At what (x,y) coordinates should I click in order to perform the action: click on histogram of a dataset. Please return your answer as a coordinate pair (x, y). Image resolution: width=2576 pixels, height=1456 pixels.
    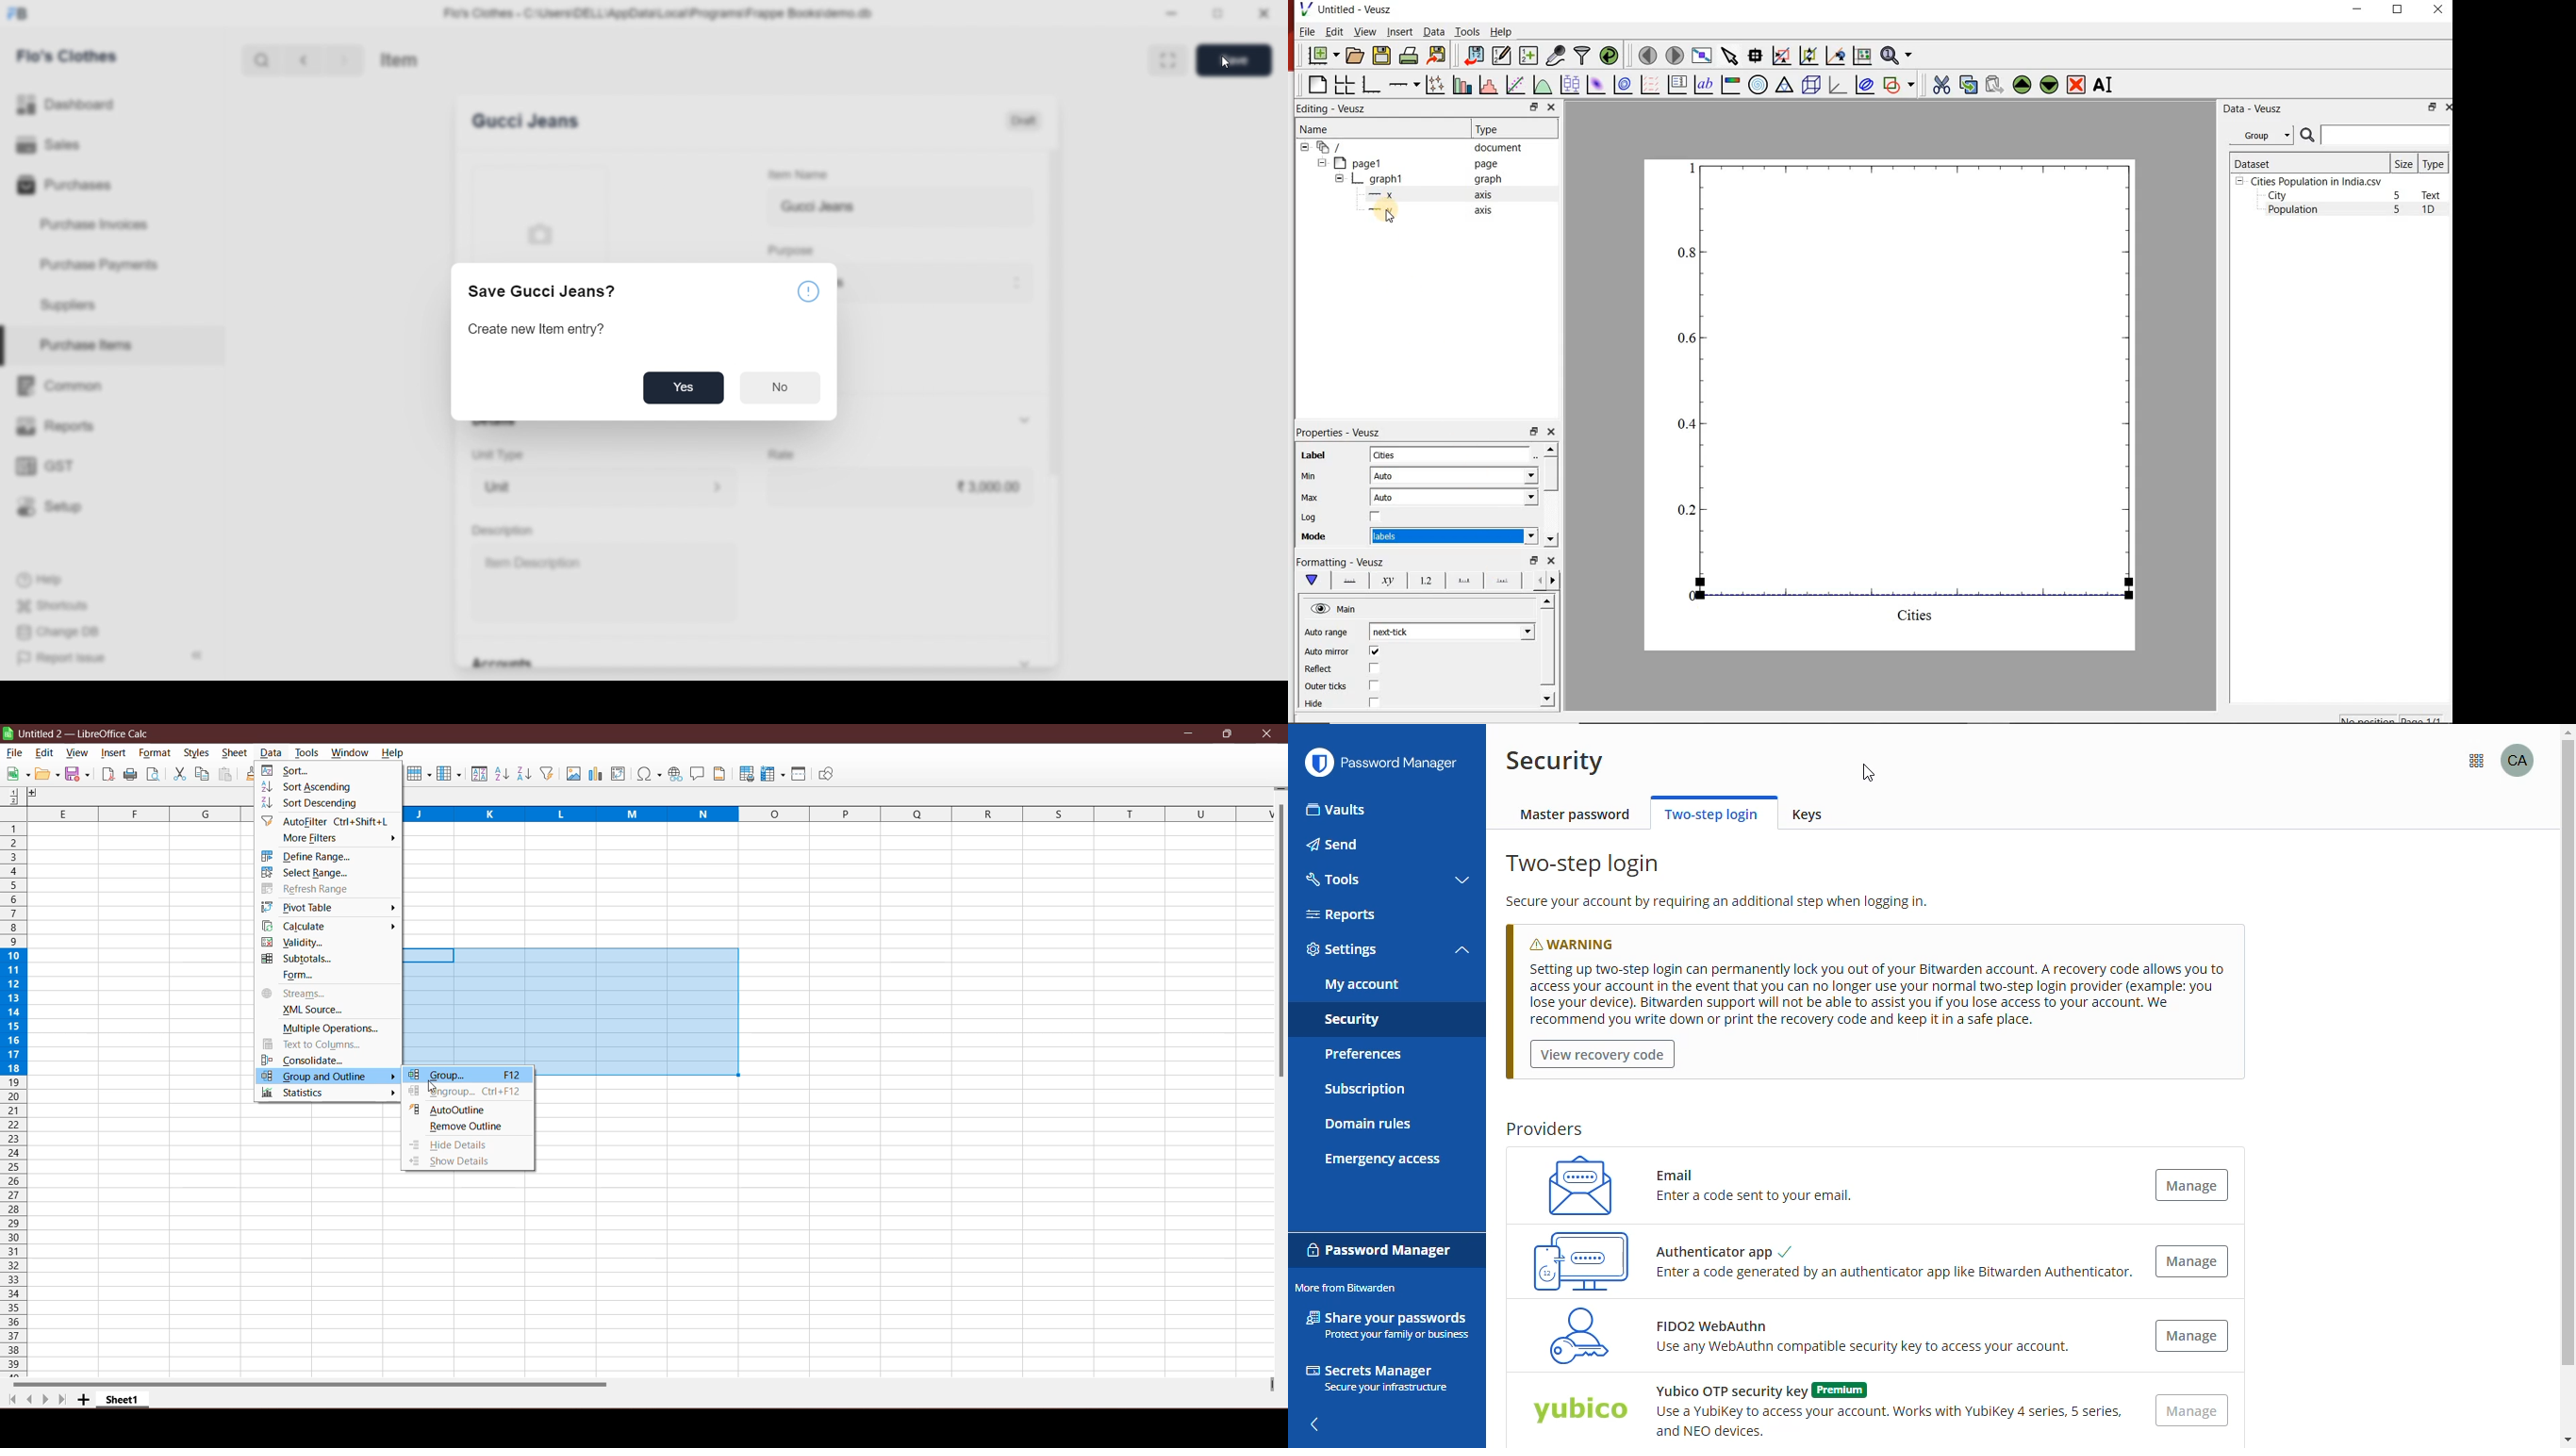
    Looking at the image, I should click on (1486, 85).